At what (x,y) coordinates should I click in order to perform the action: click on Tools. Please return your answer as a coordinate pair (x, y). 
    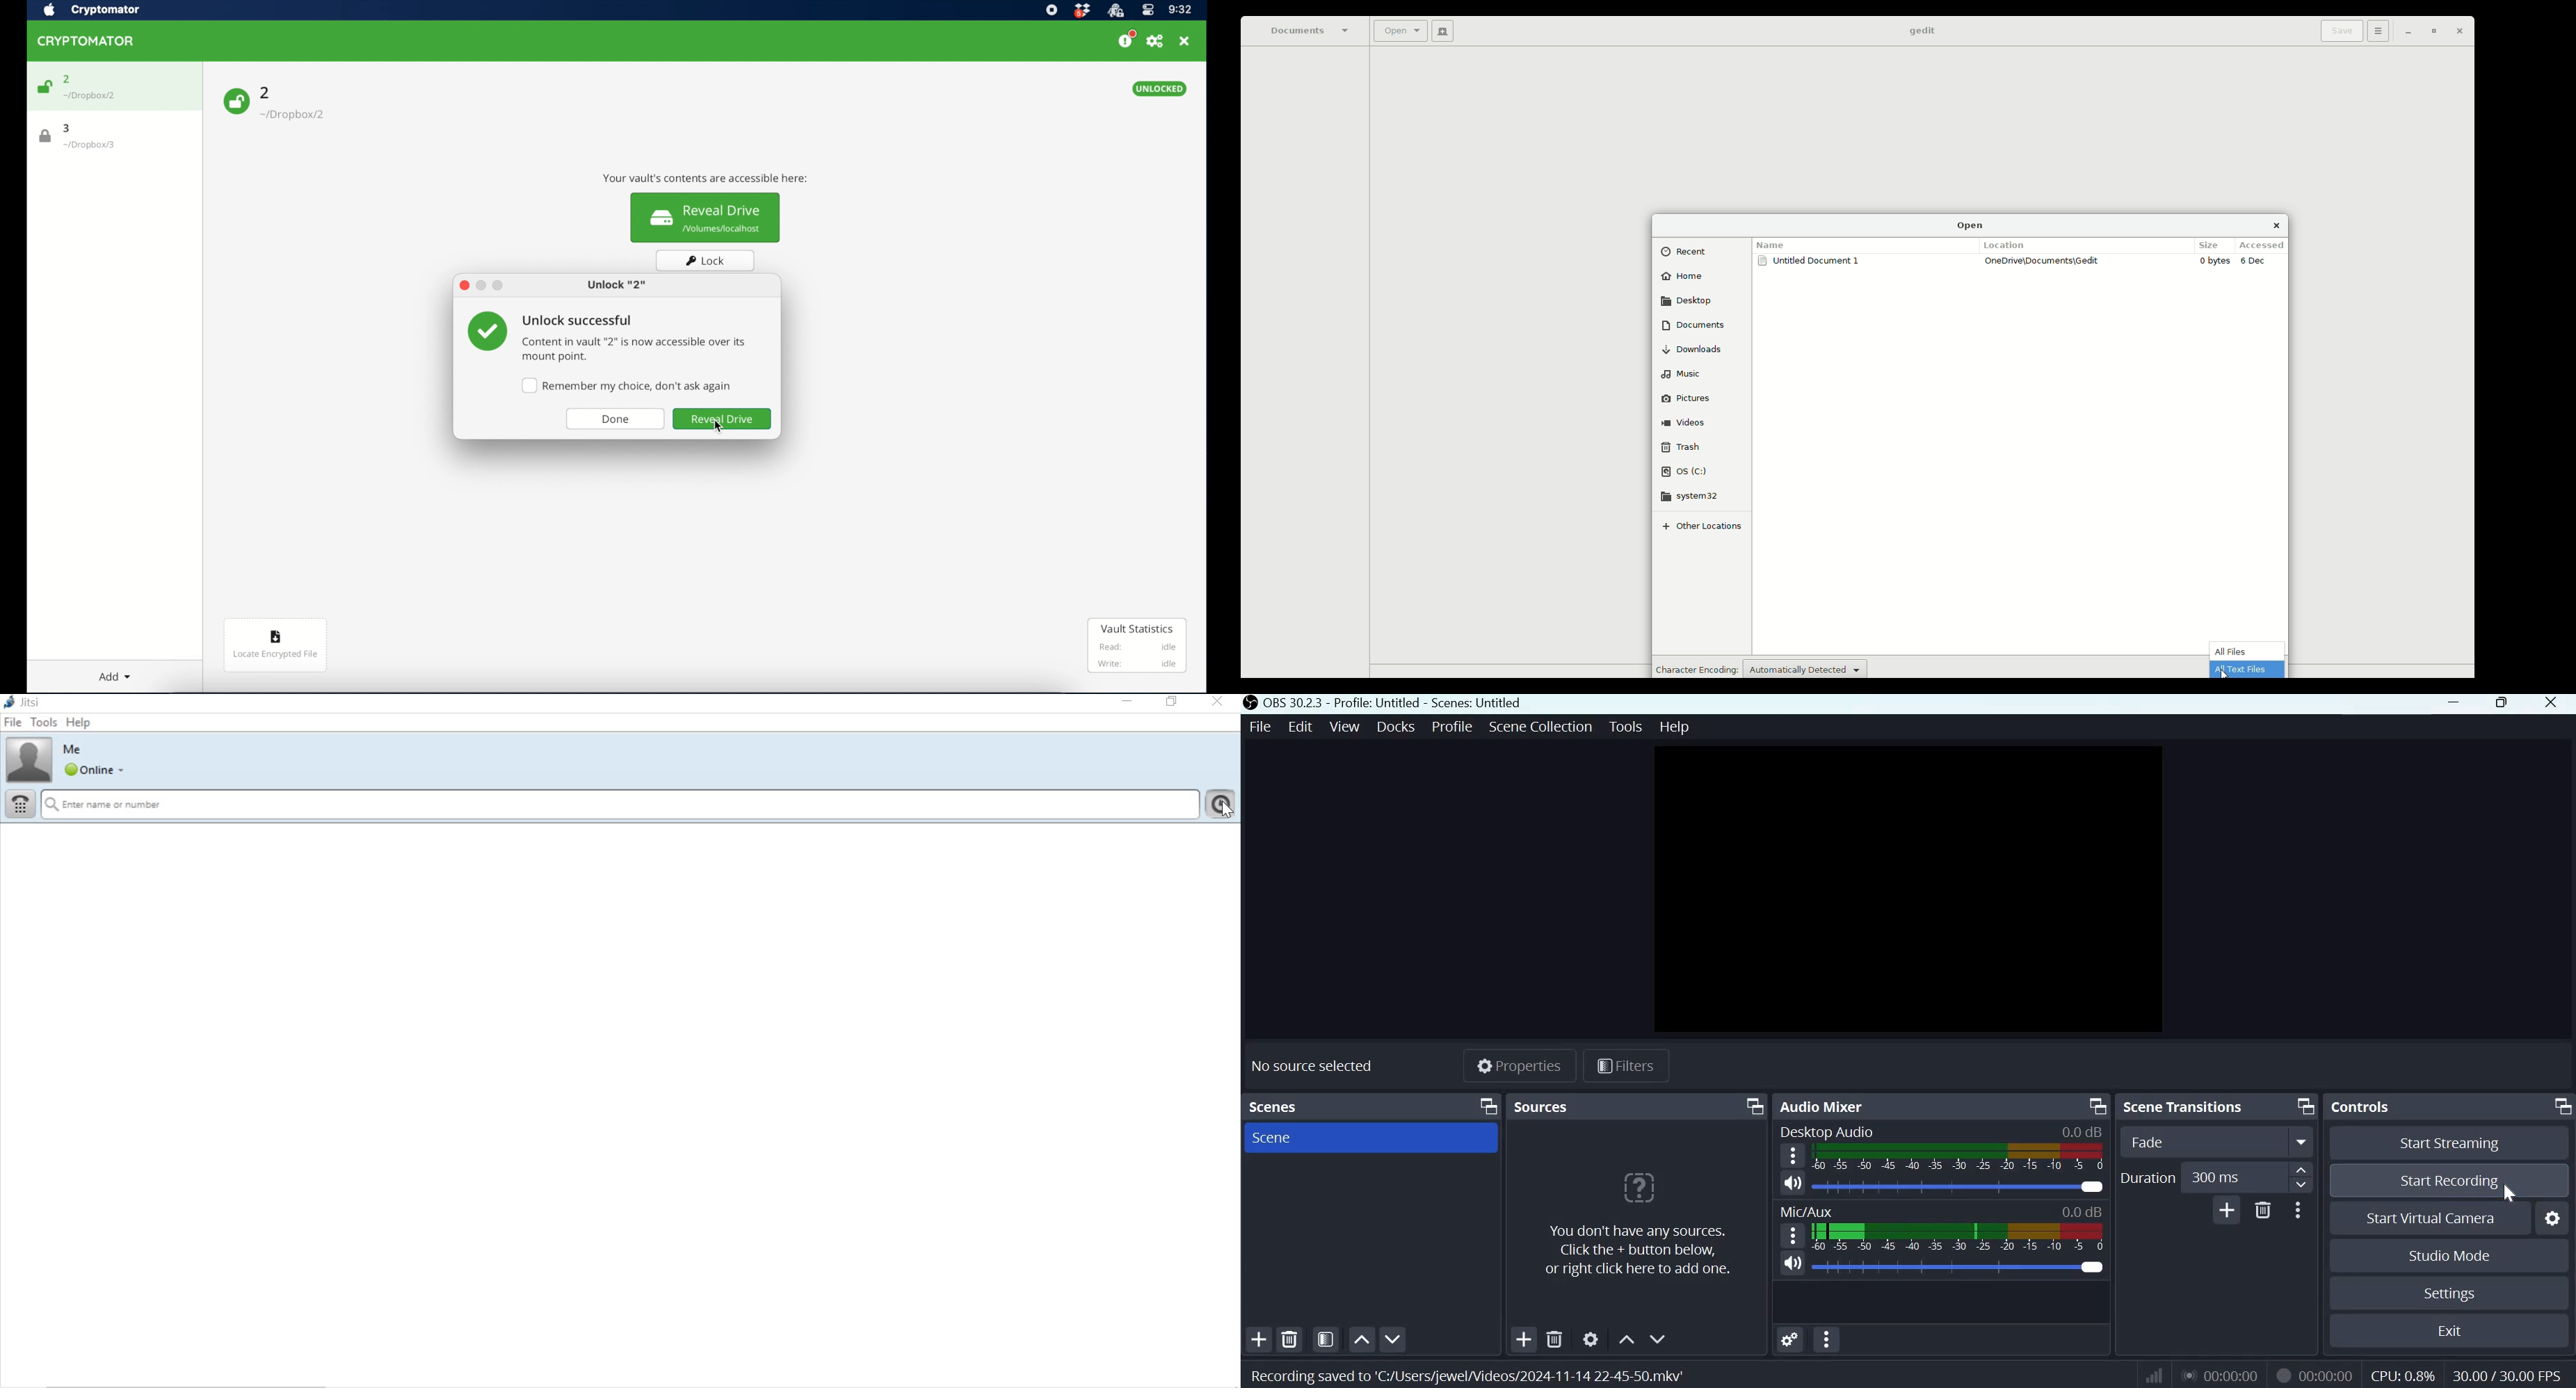
    Looking at the image, I should click on (1627, 727).